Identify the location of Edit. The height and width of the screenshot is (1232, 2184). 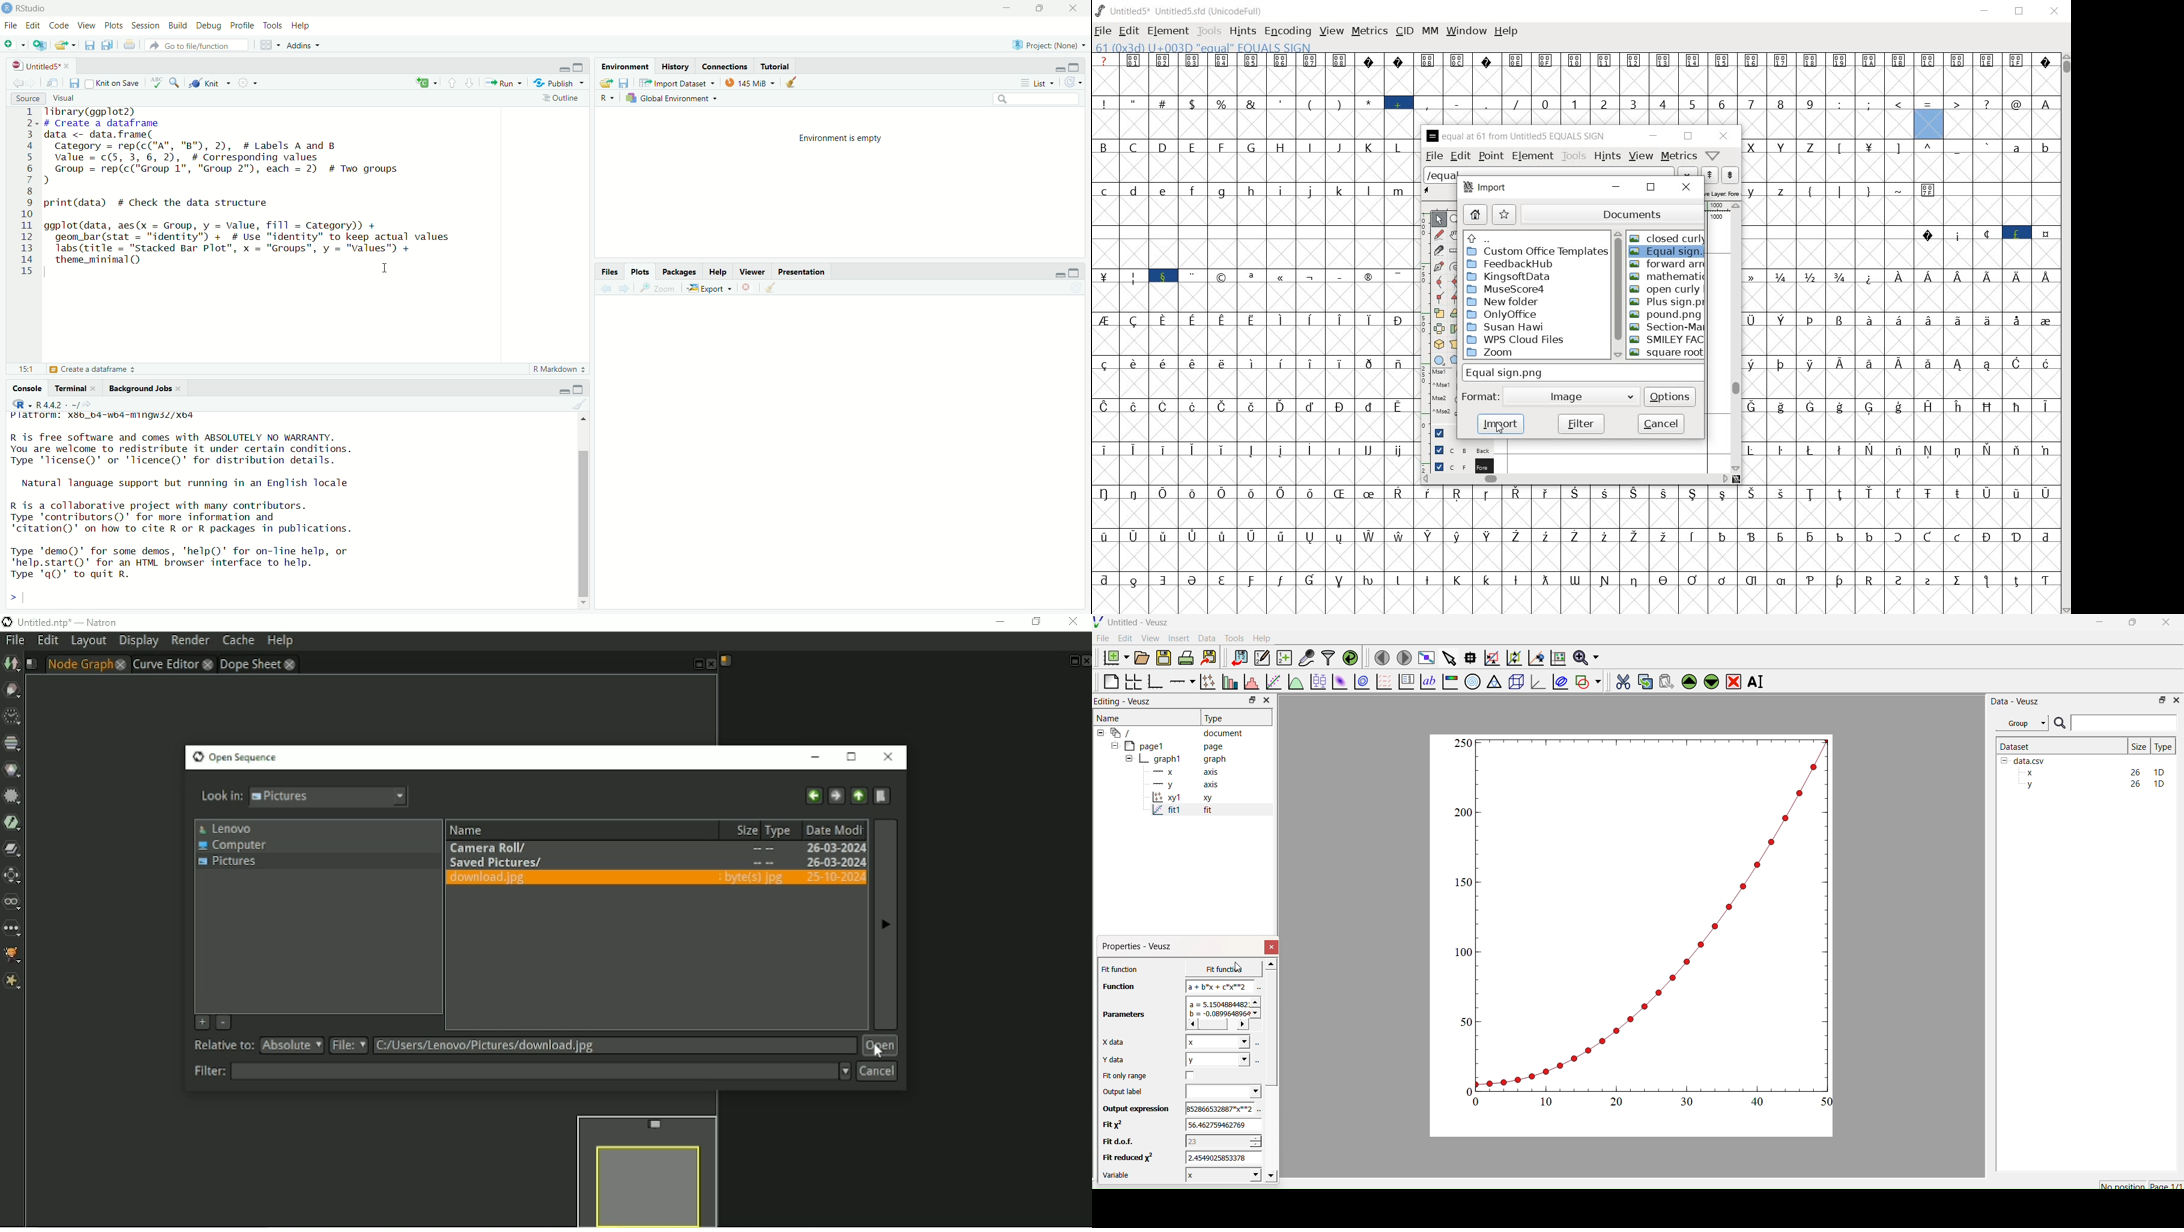
(35, 25).